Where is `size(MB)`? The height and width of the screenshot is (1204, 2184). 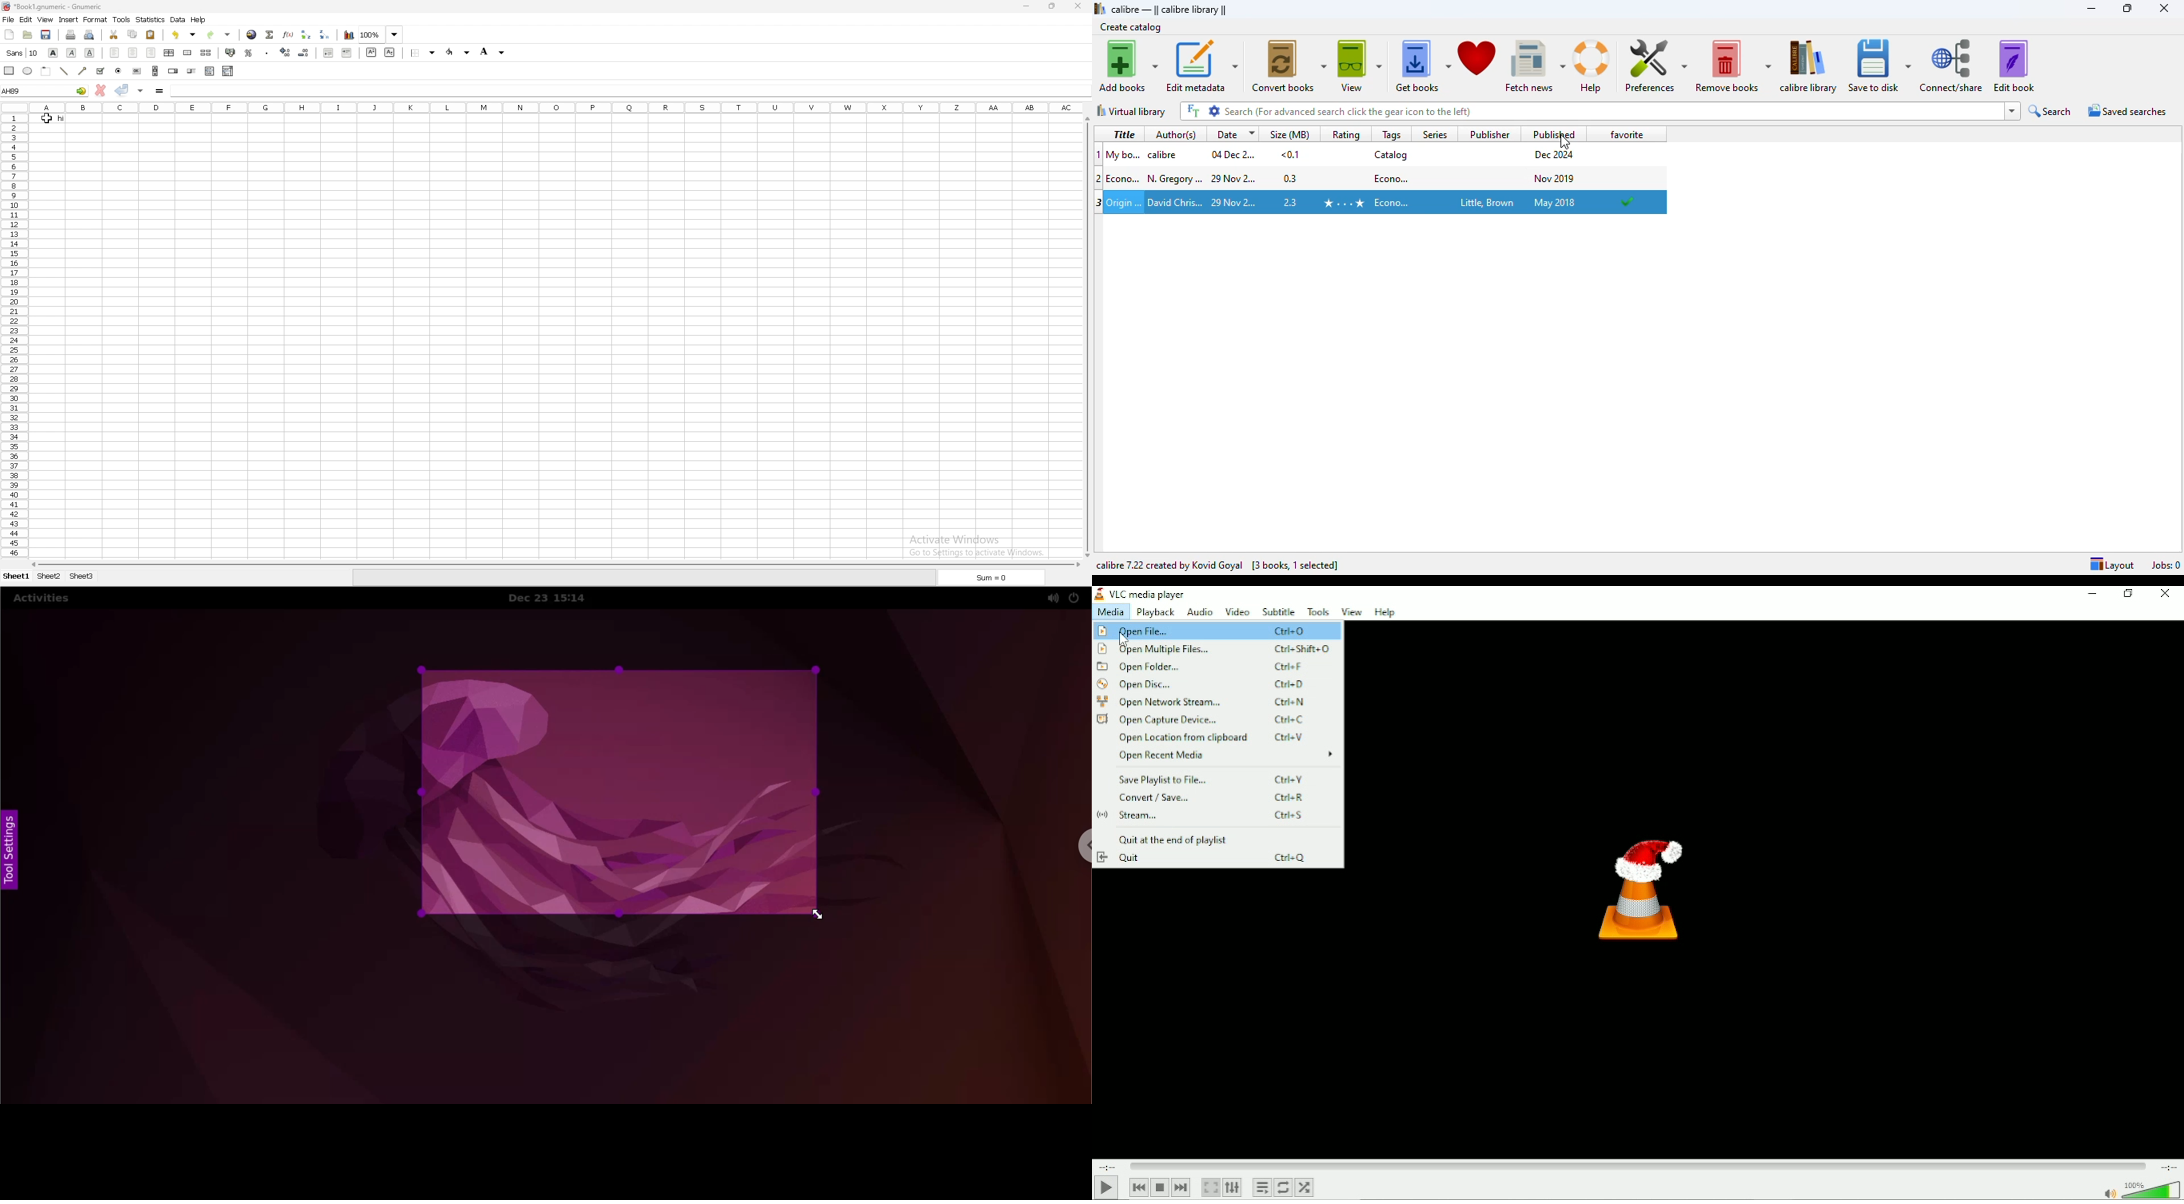 size(MB) is located at coordinates (1291, 135).